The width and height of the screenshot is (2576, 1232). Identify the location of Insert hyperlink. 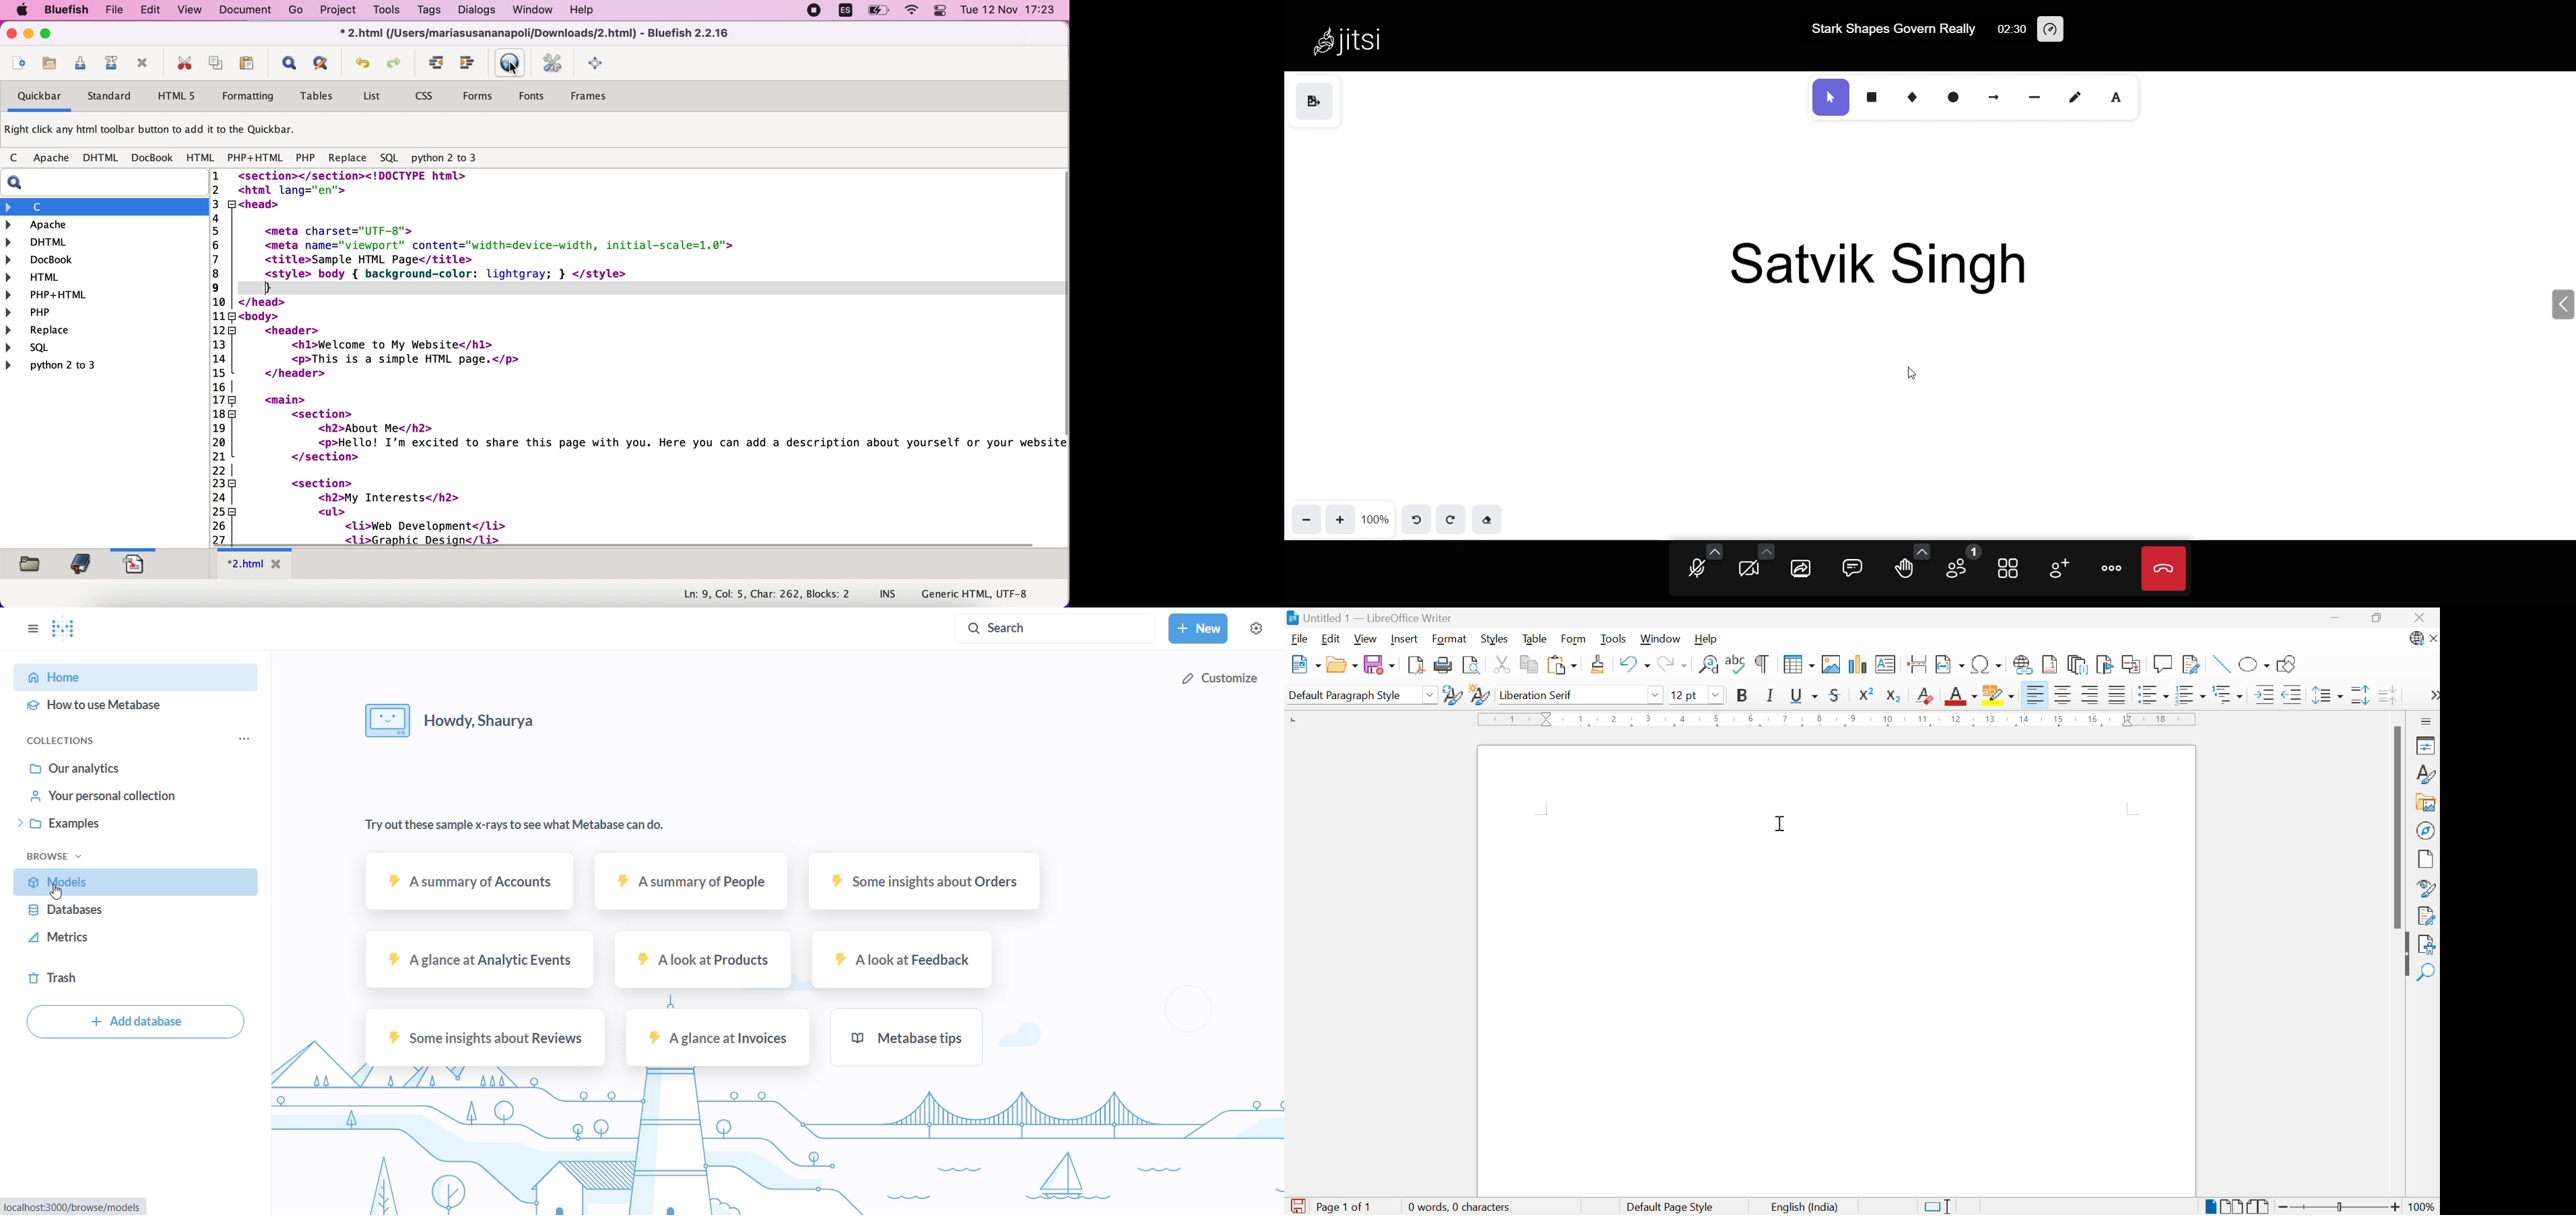
(2026, 665).